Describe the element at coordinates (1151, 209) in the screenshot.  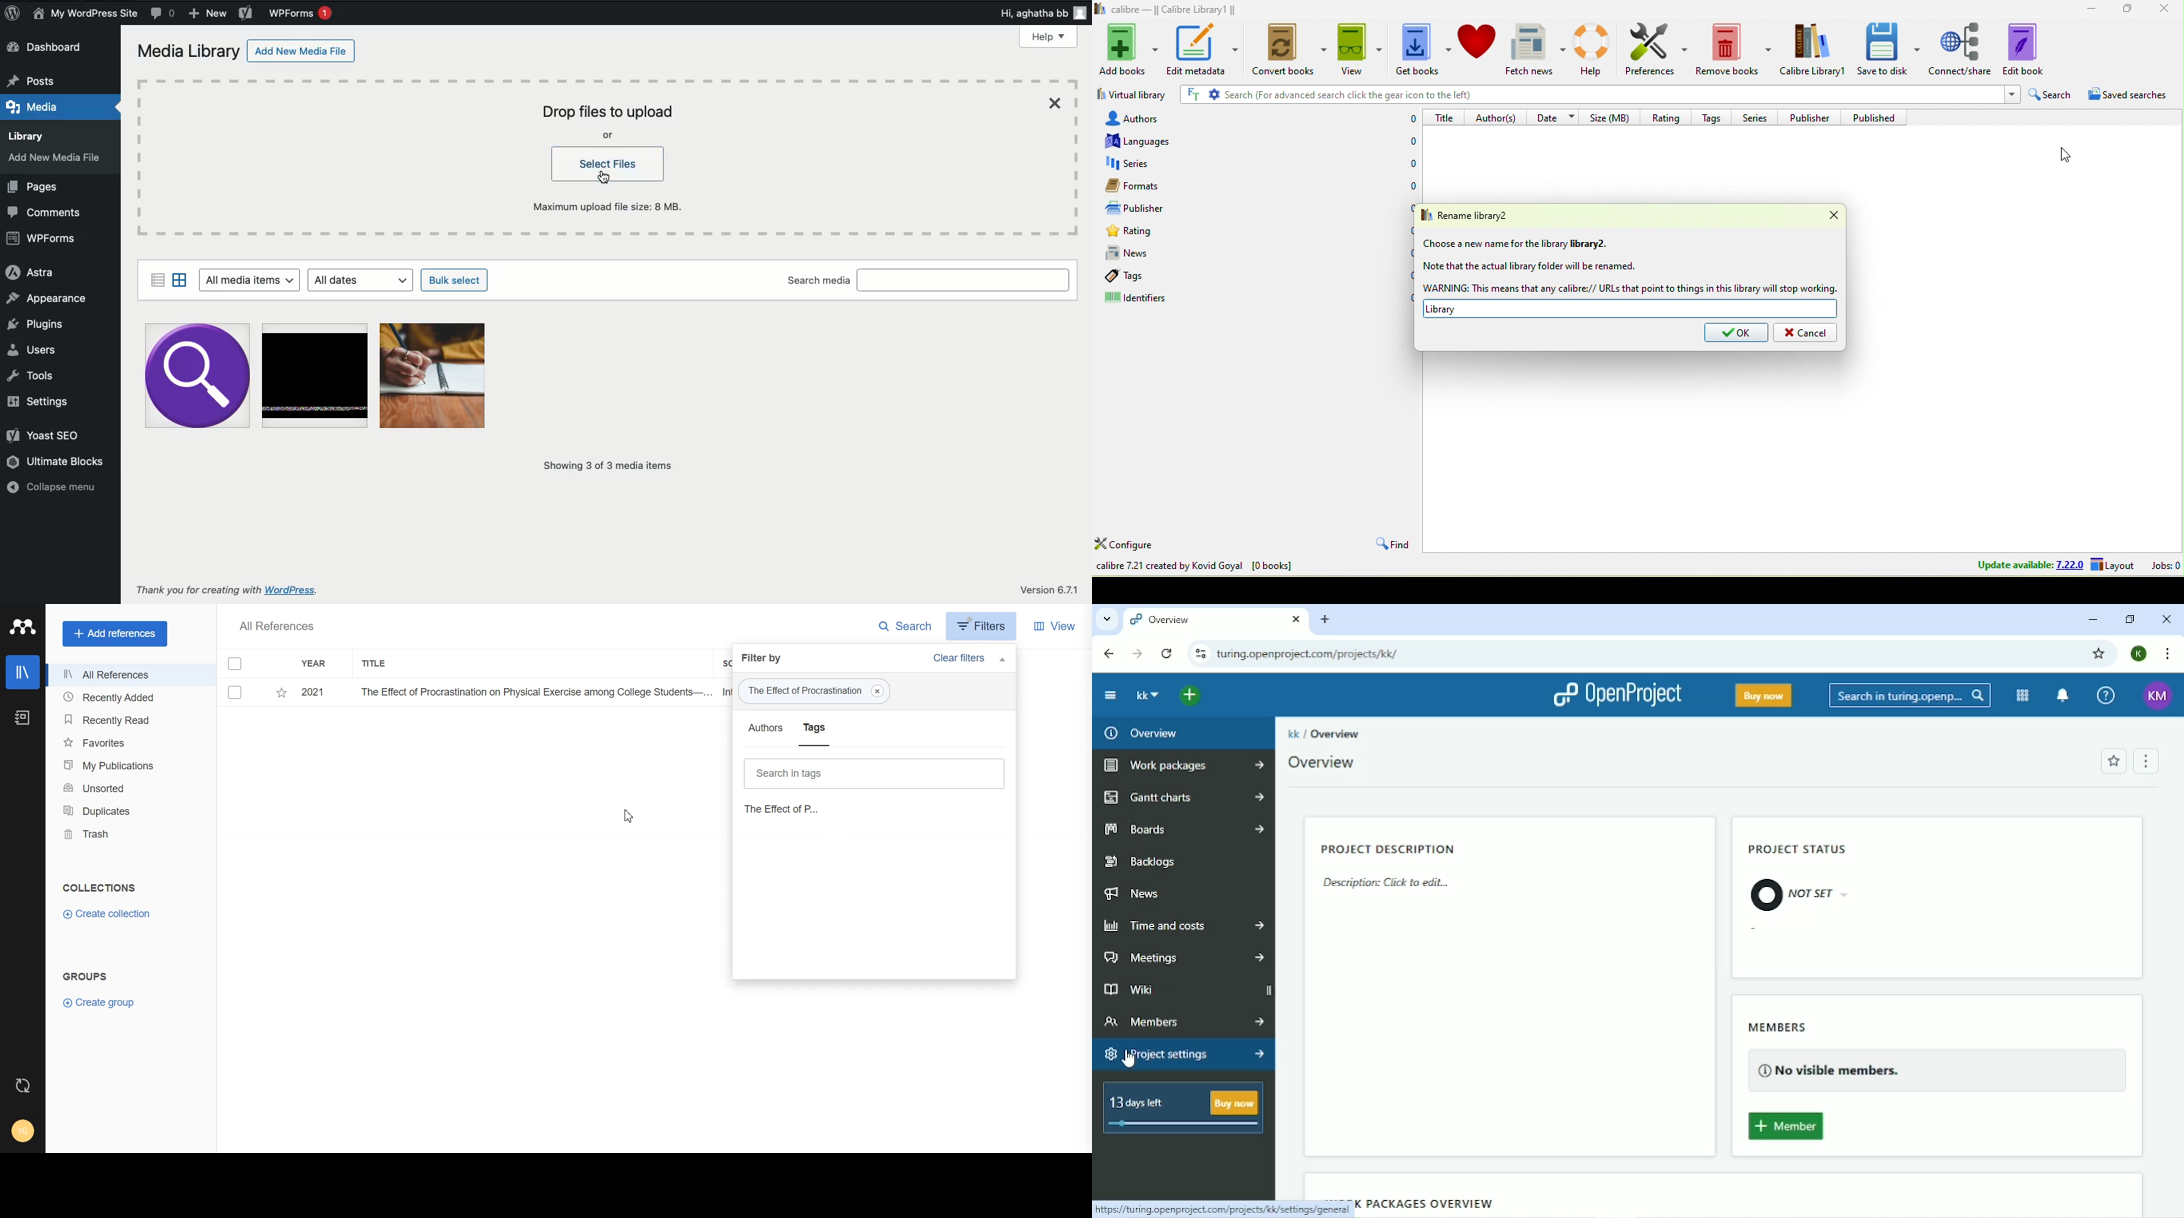
I see `publisher` at that location.